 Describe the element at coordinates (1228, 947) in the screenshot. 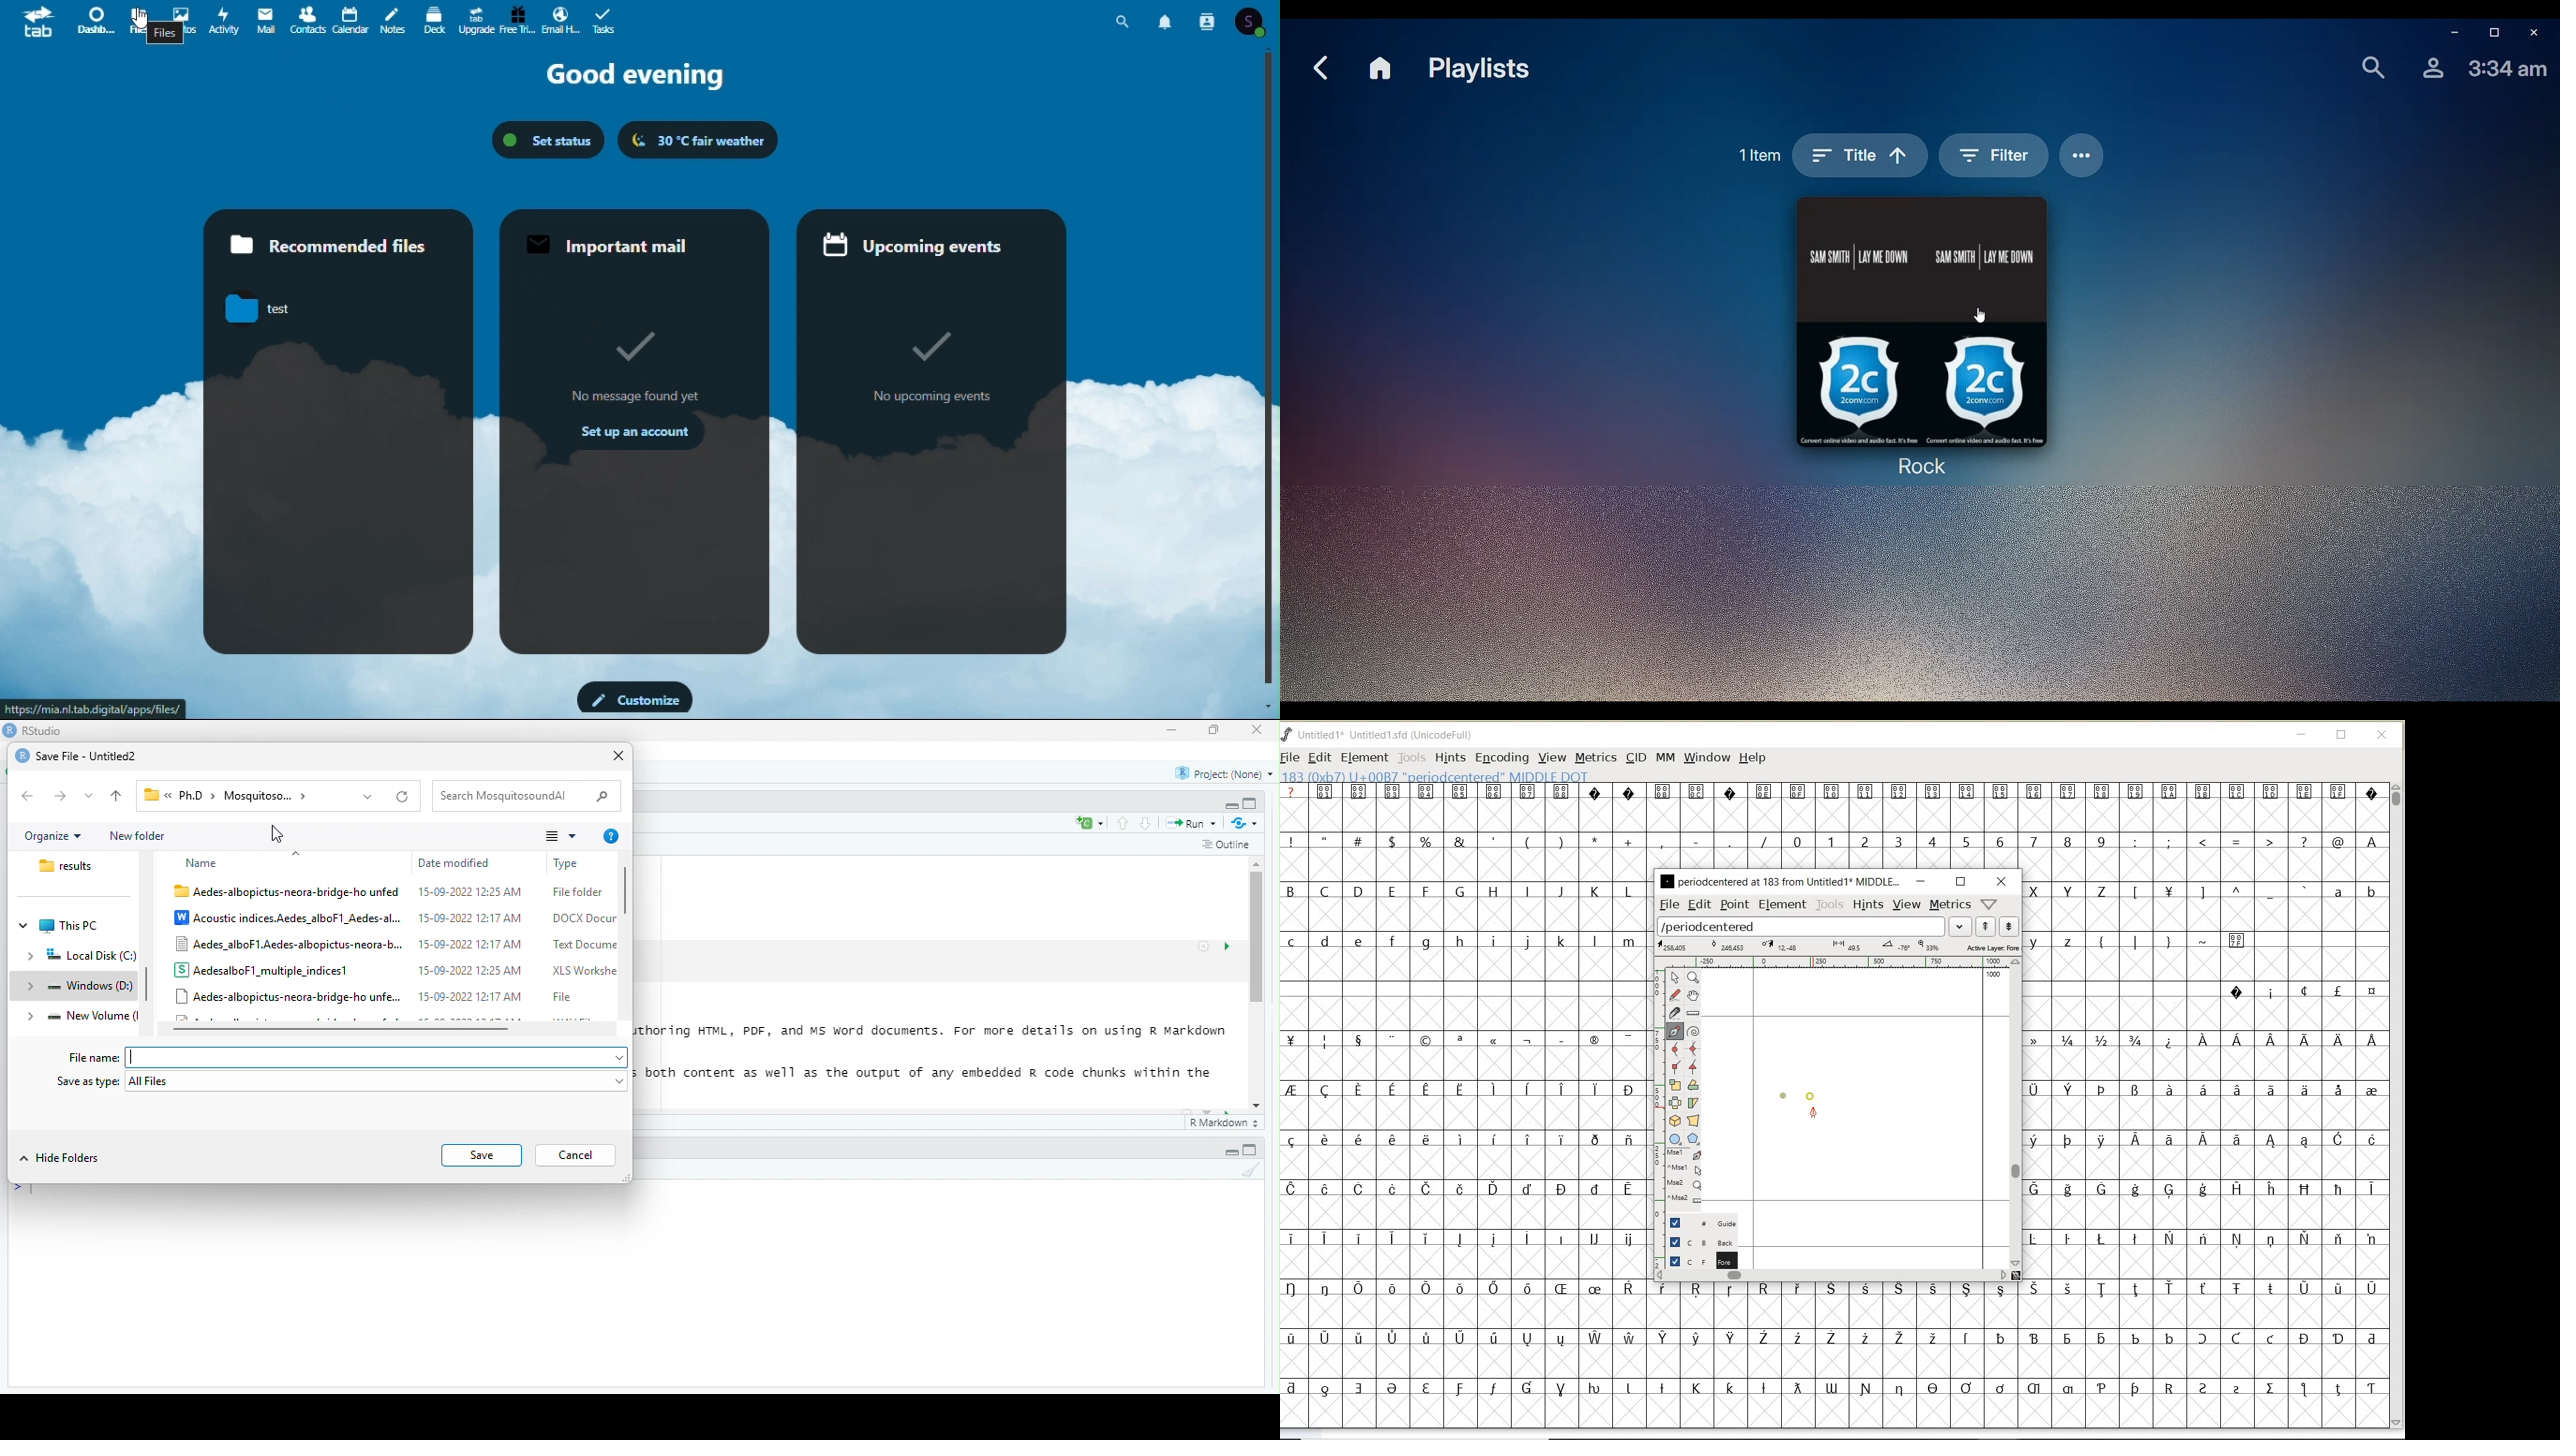

I see `insights` at that location.